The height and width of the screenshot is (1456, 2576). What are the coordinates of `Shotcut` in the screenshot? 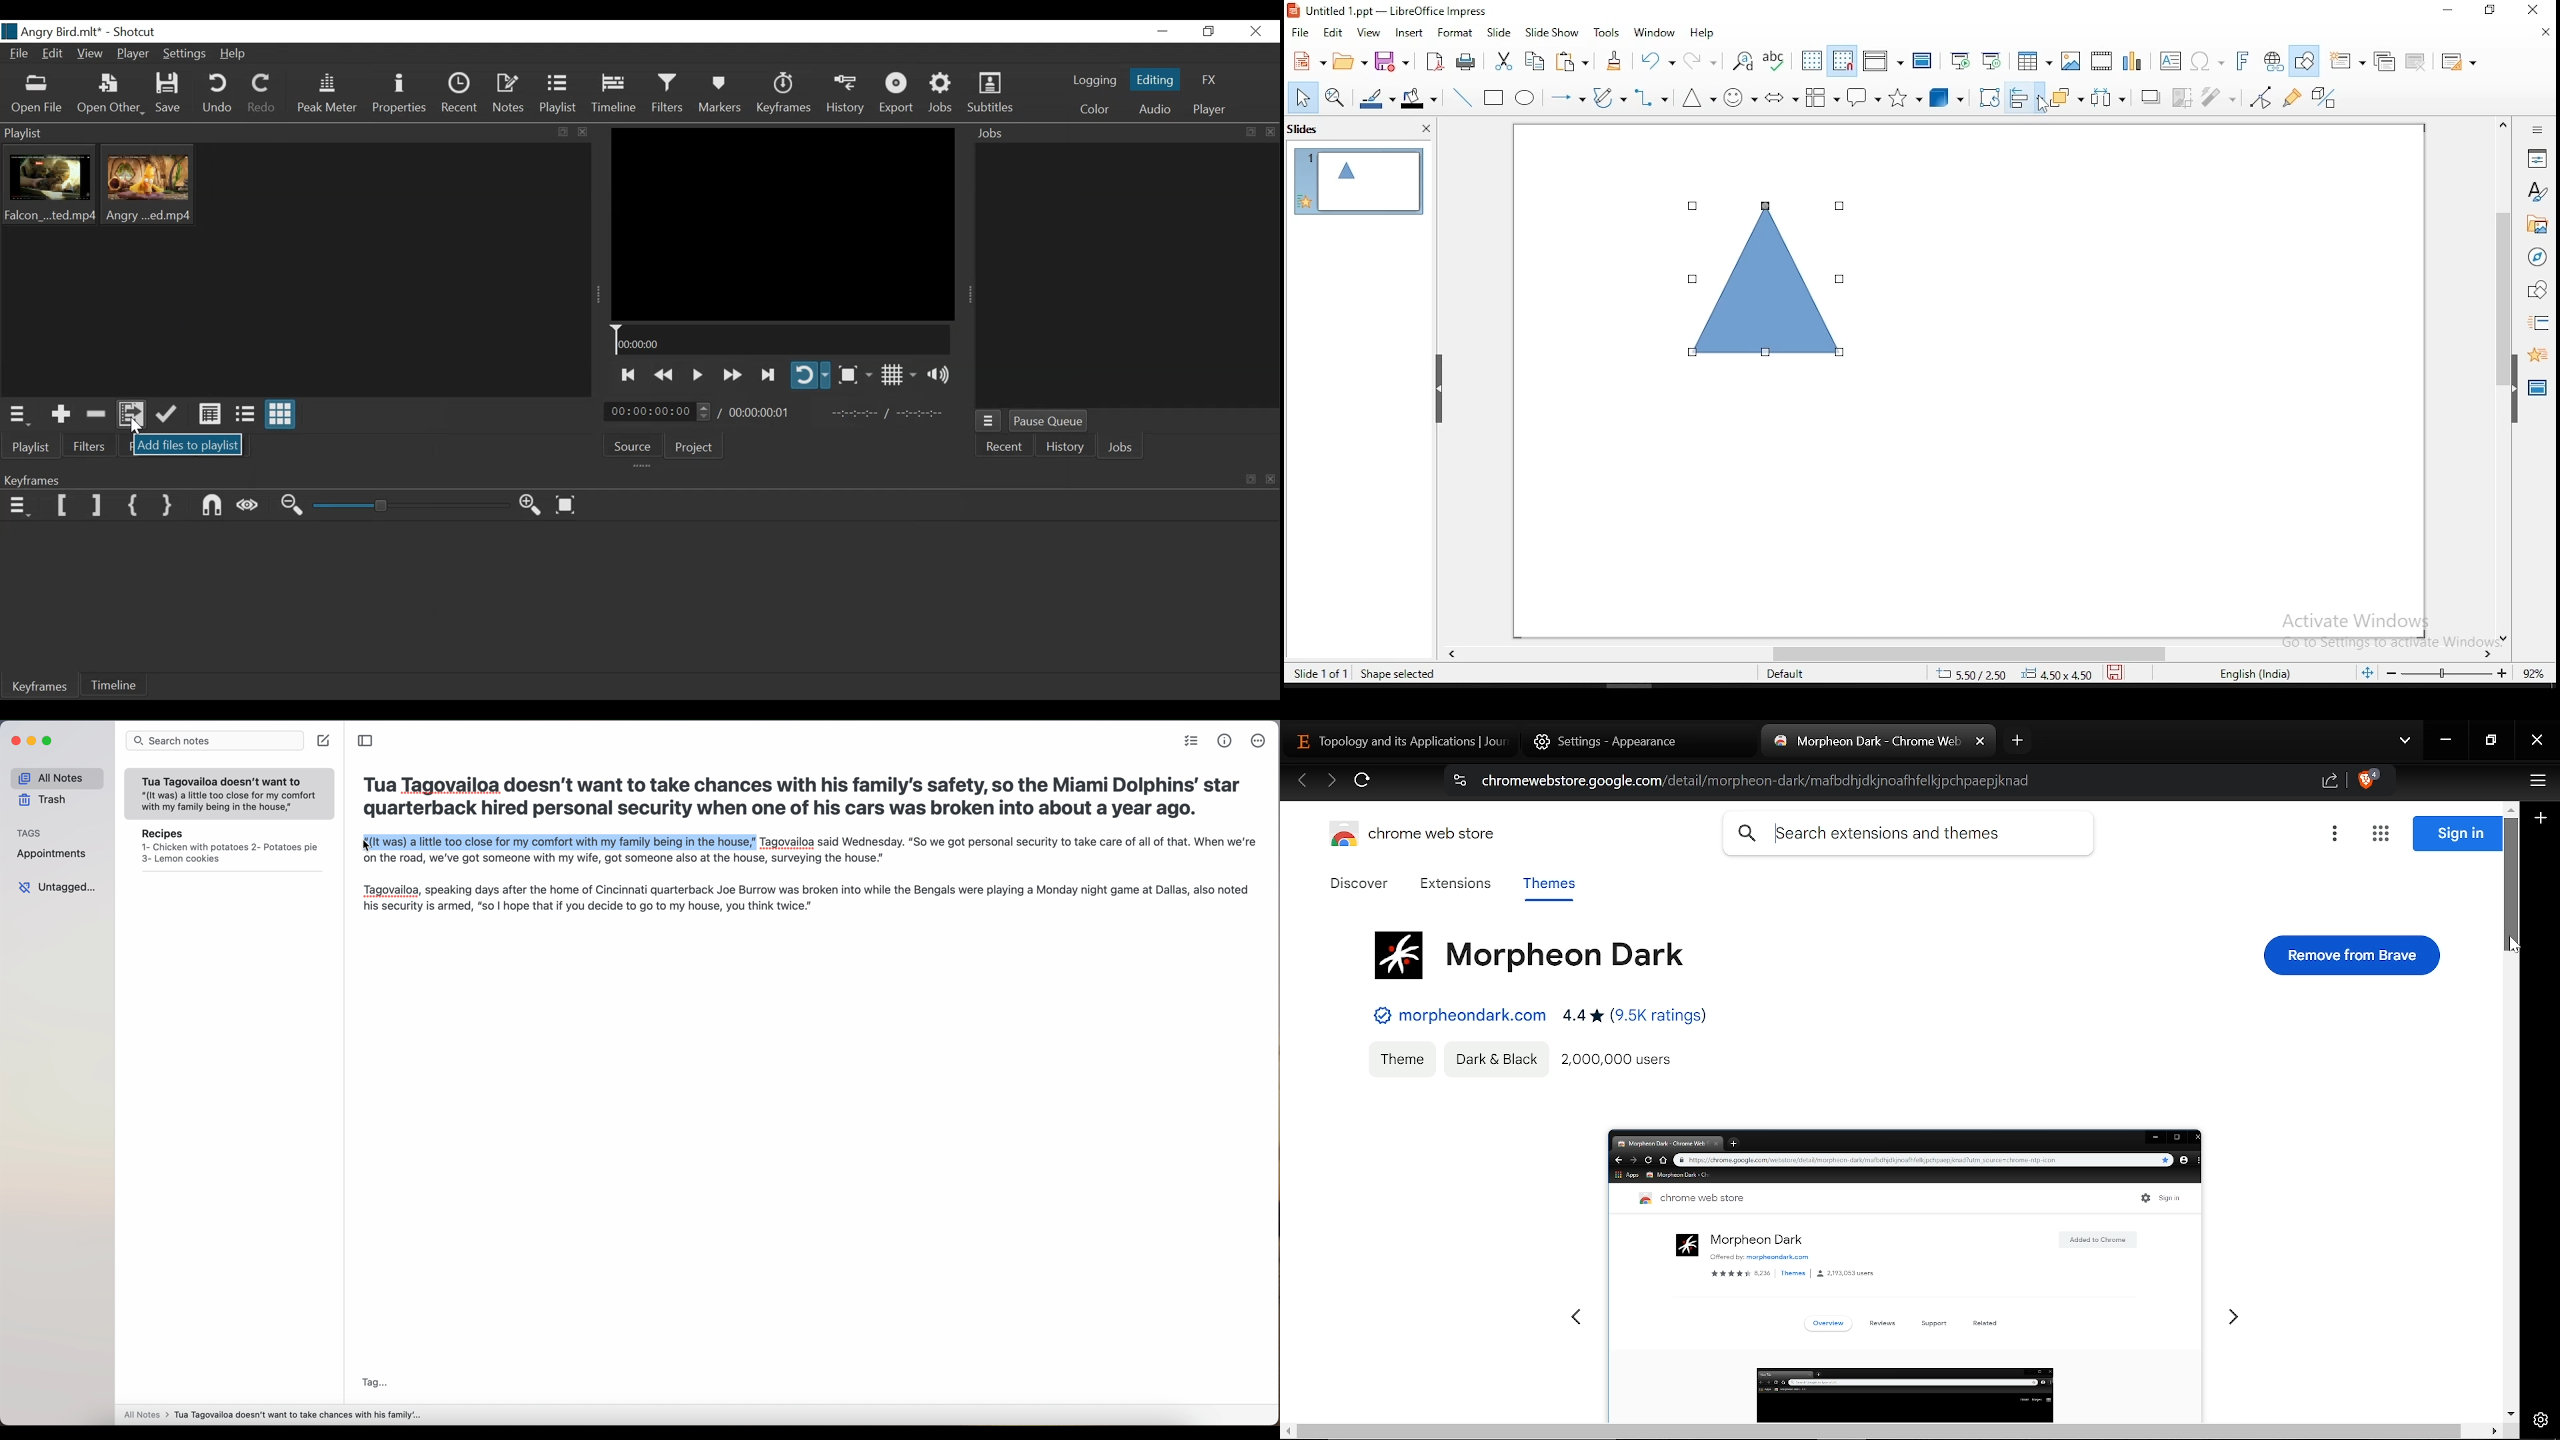 It's located at (137, 31).